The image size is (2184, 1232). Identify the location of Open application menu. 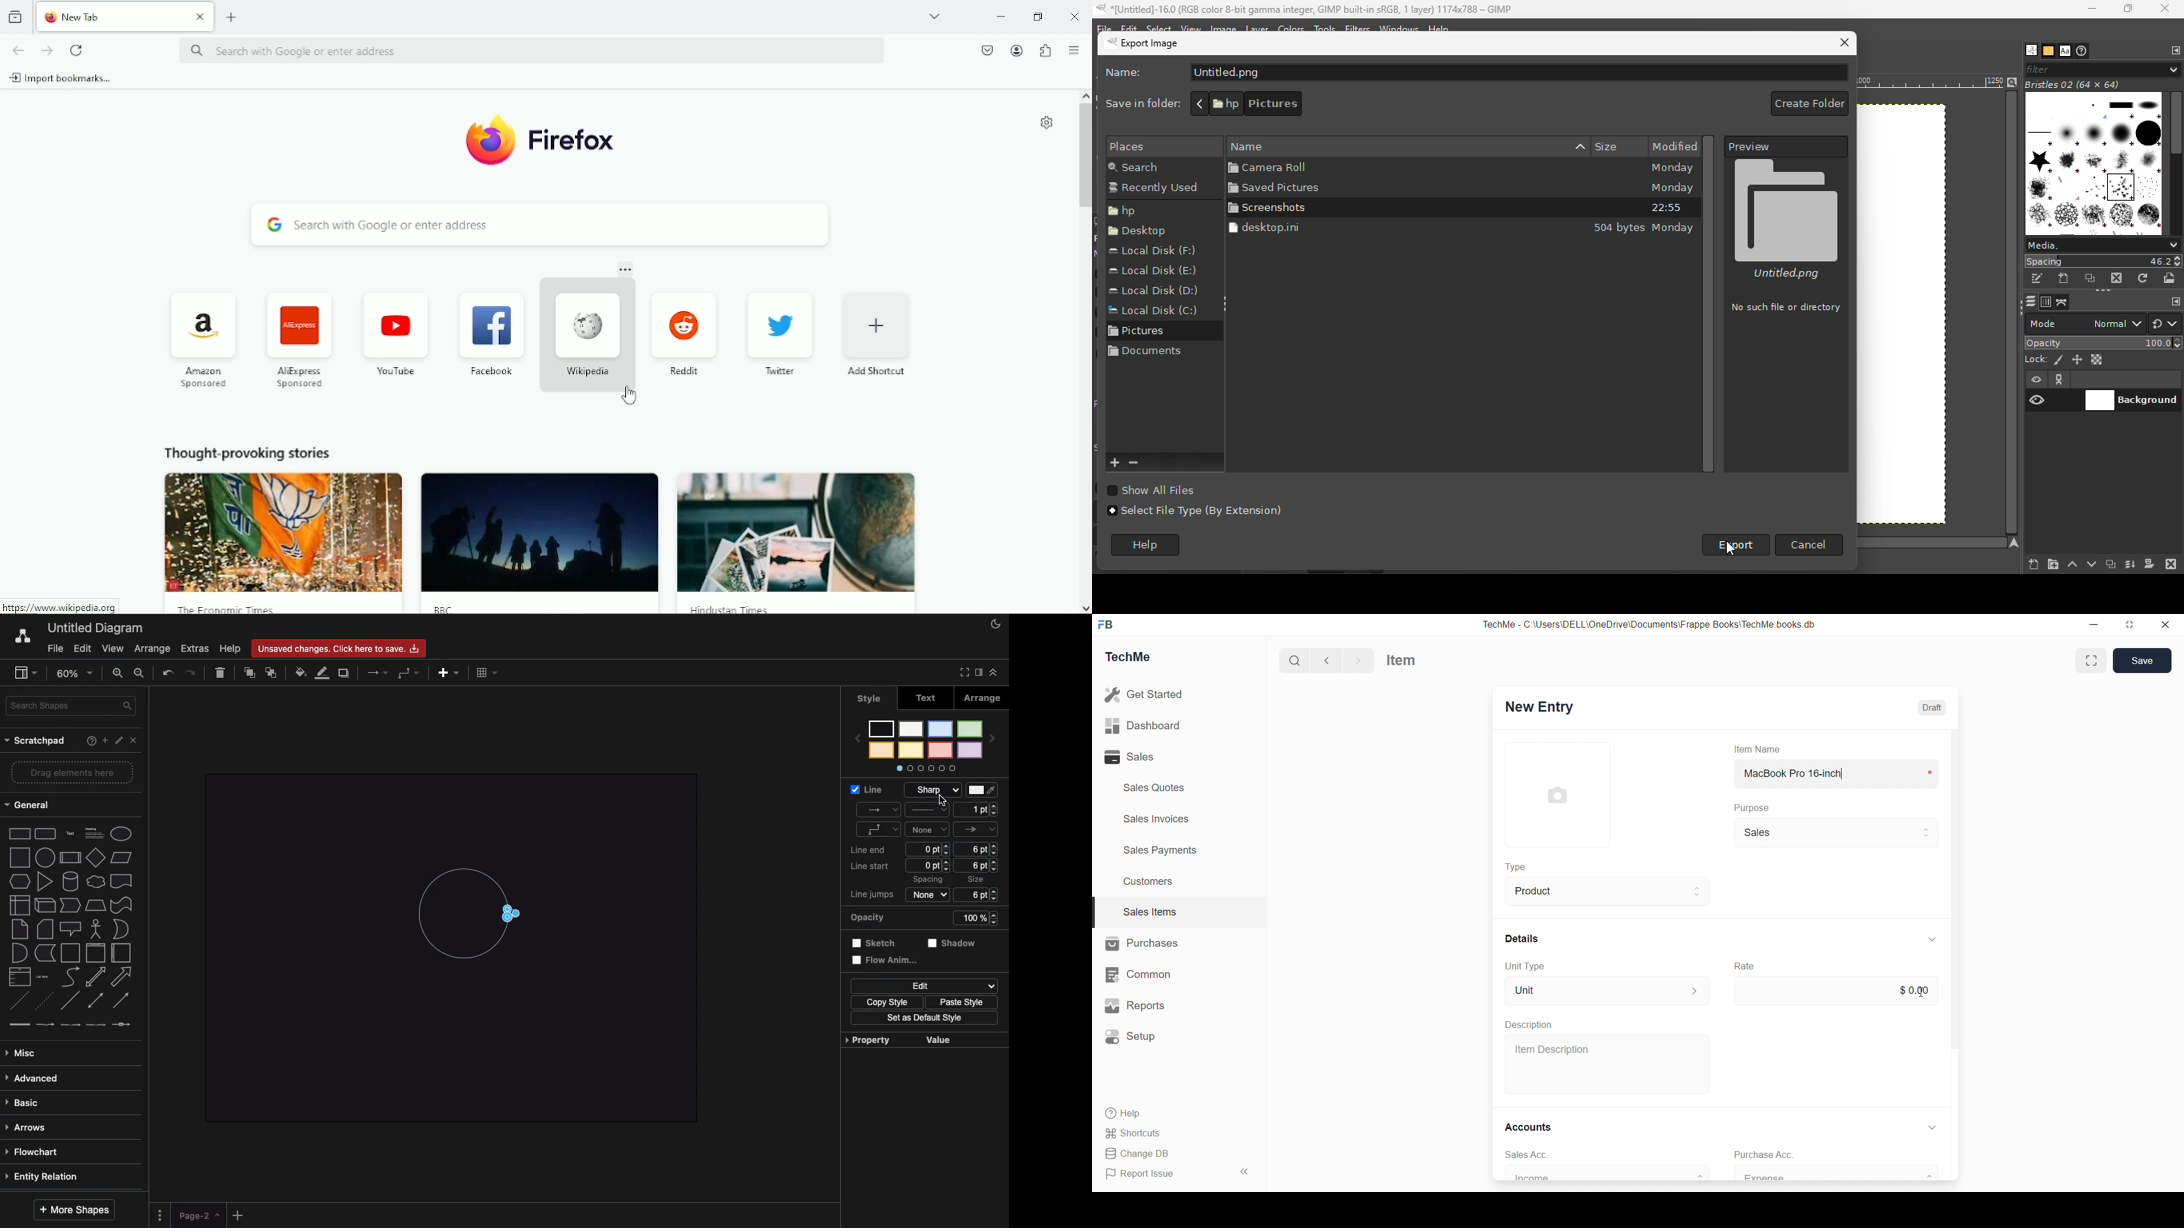
(1074, 50).